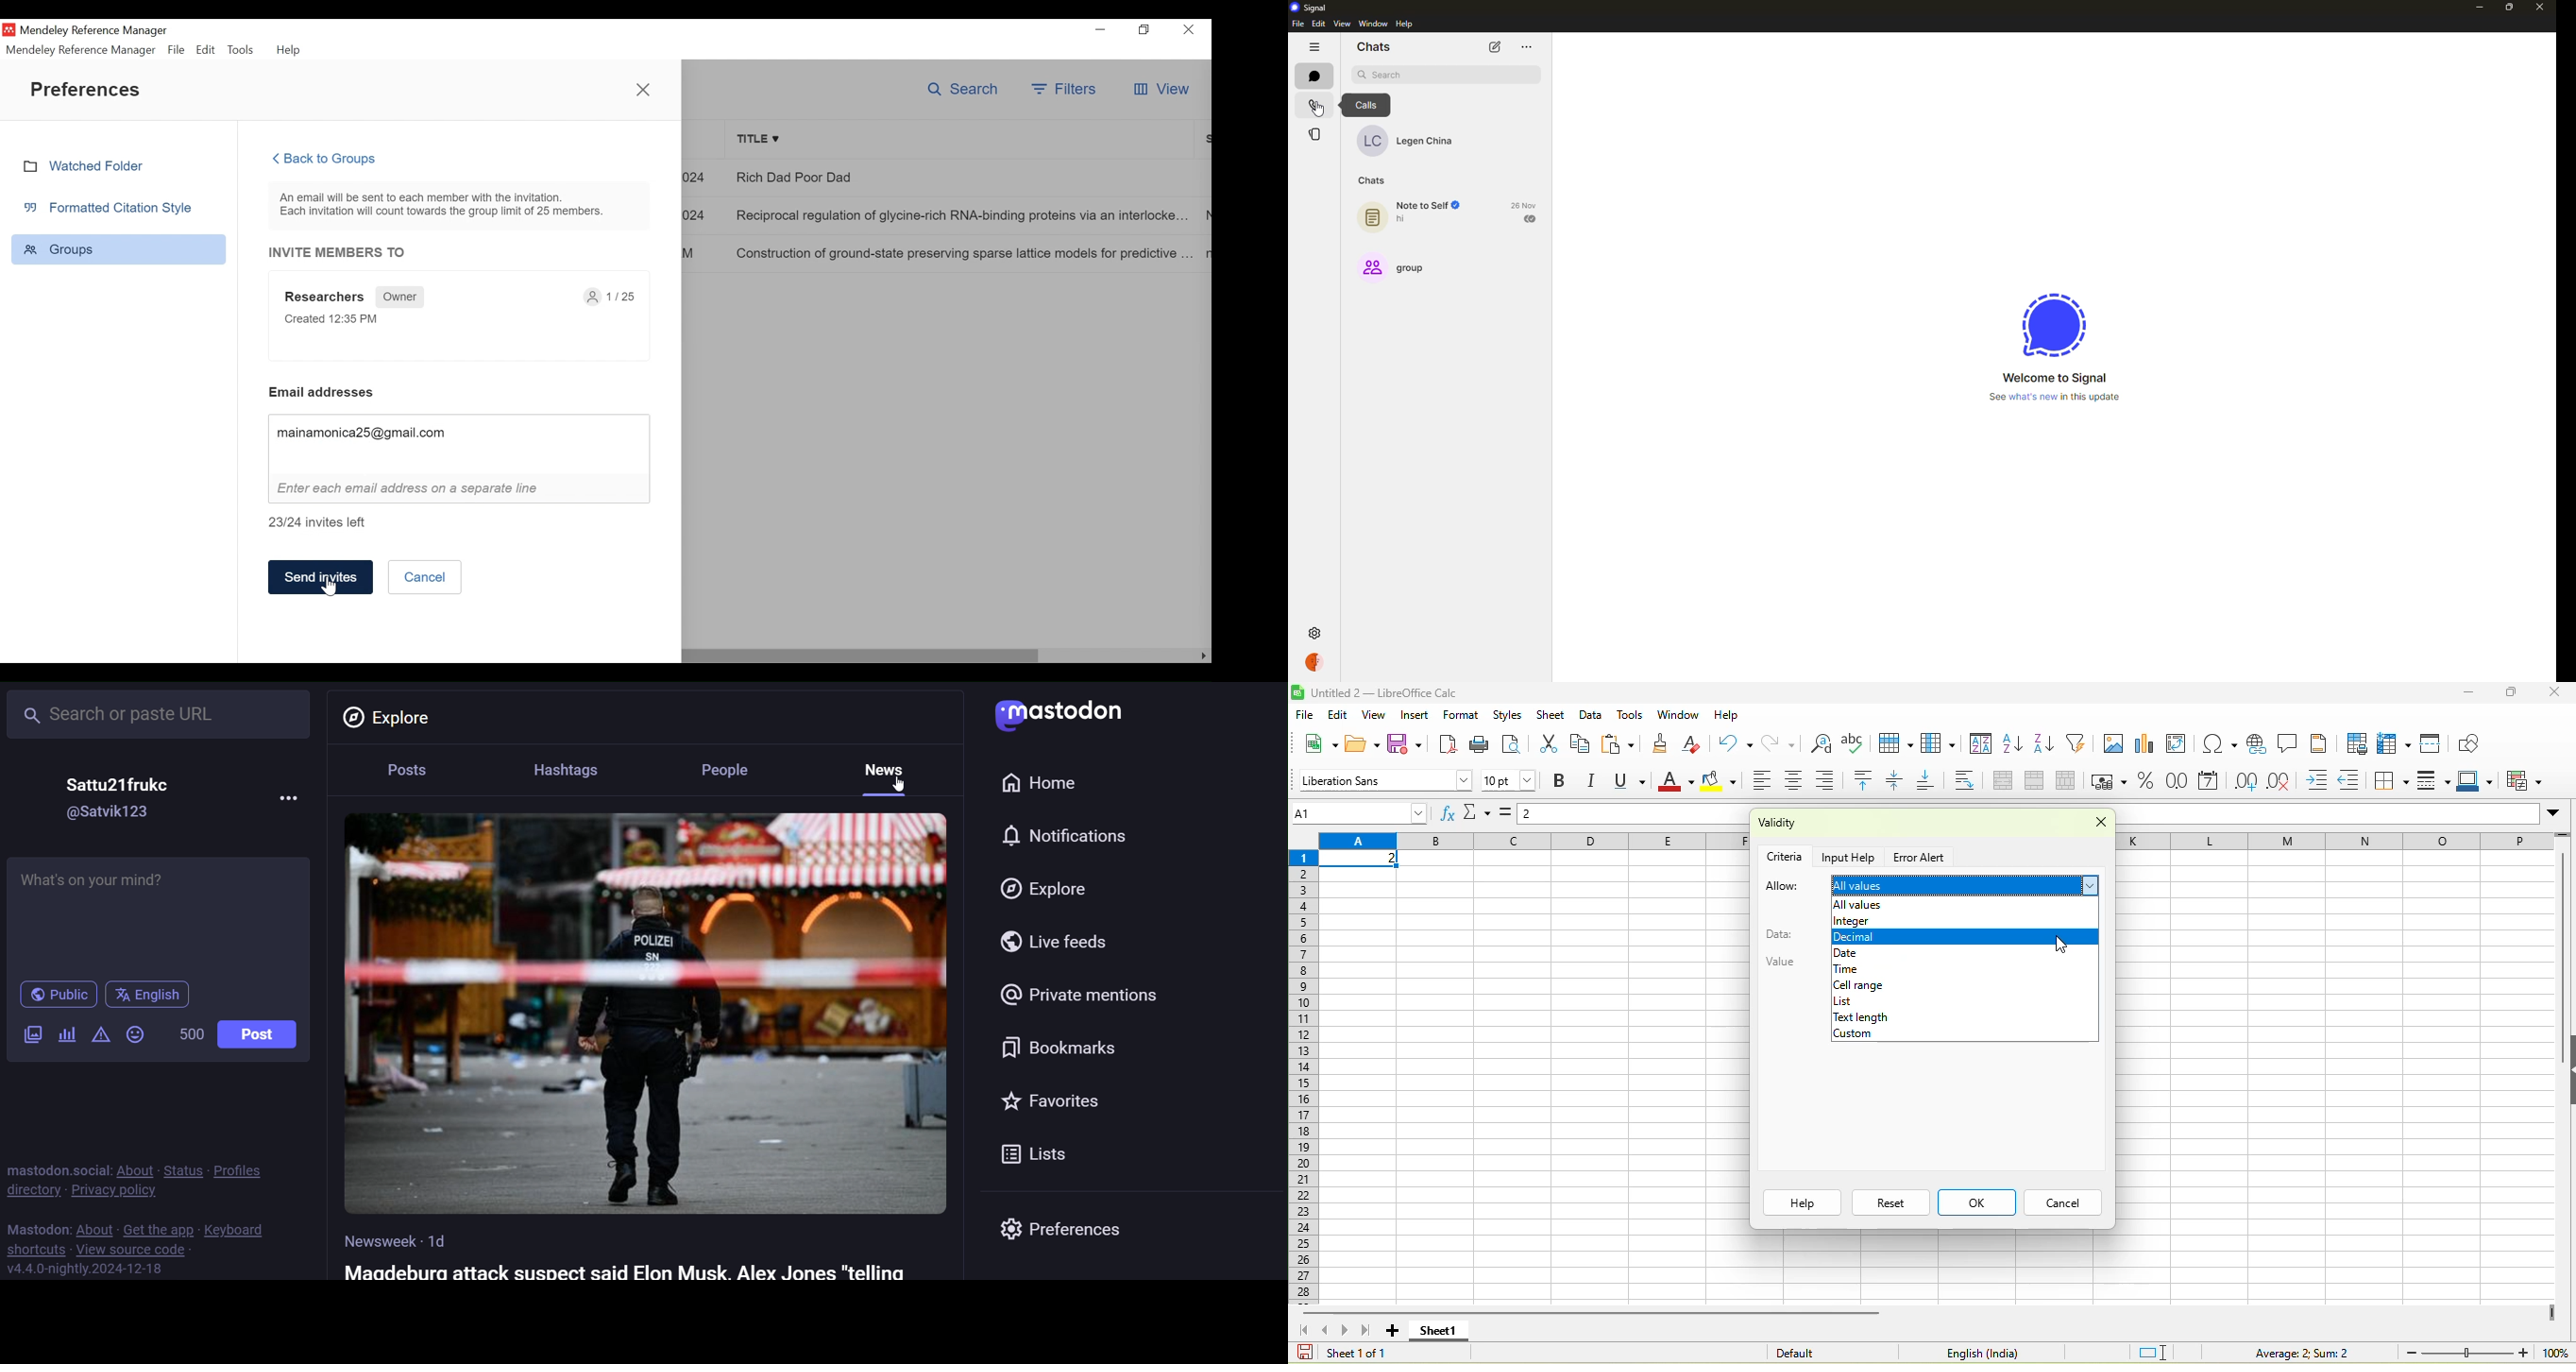 This screenshot has height=1372, width=2576. What do you see at coordinates (1306, 1076) in the screenshot?
I see `rows` at bounding box center [1306, 1076].